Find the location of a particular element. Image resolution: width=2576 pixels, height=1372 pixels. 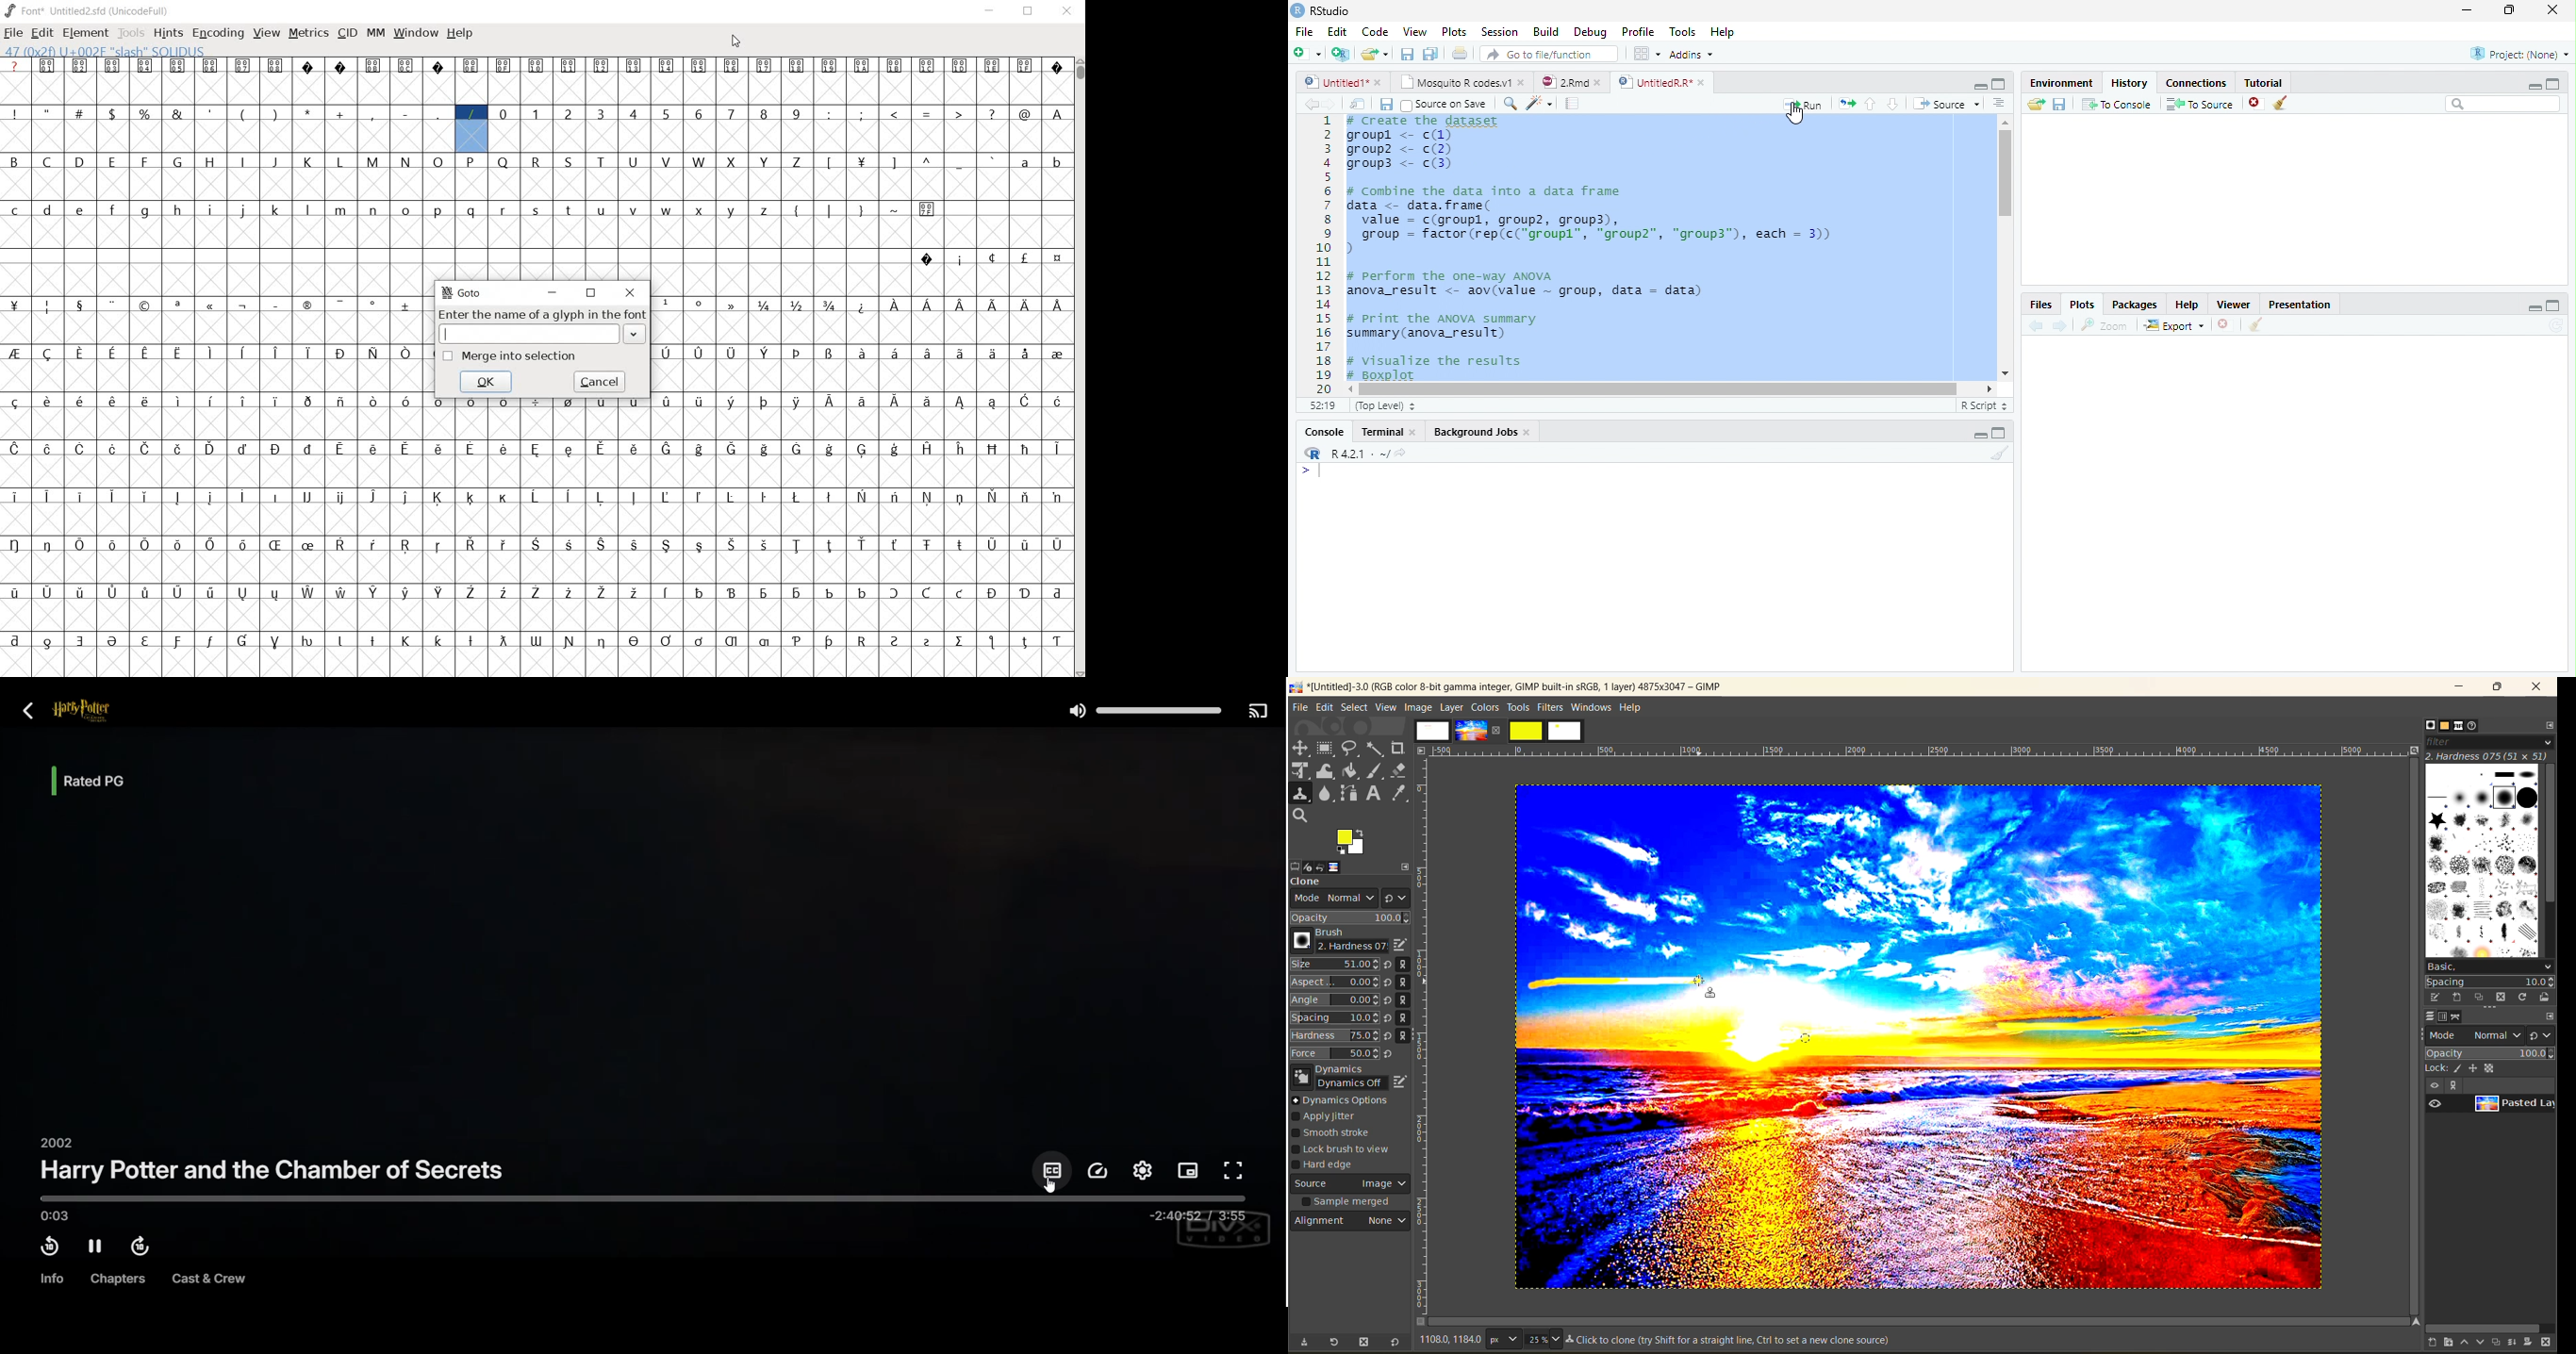

glyph is located at coordinates (307, 641).